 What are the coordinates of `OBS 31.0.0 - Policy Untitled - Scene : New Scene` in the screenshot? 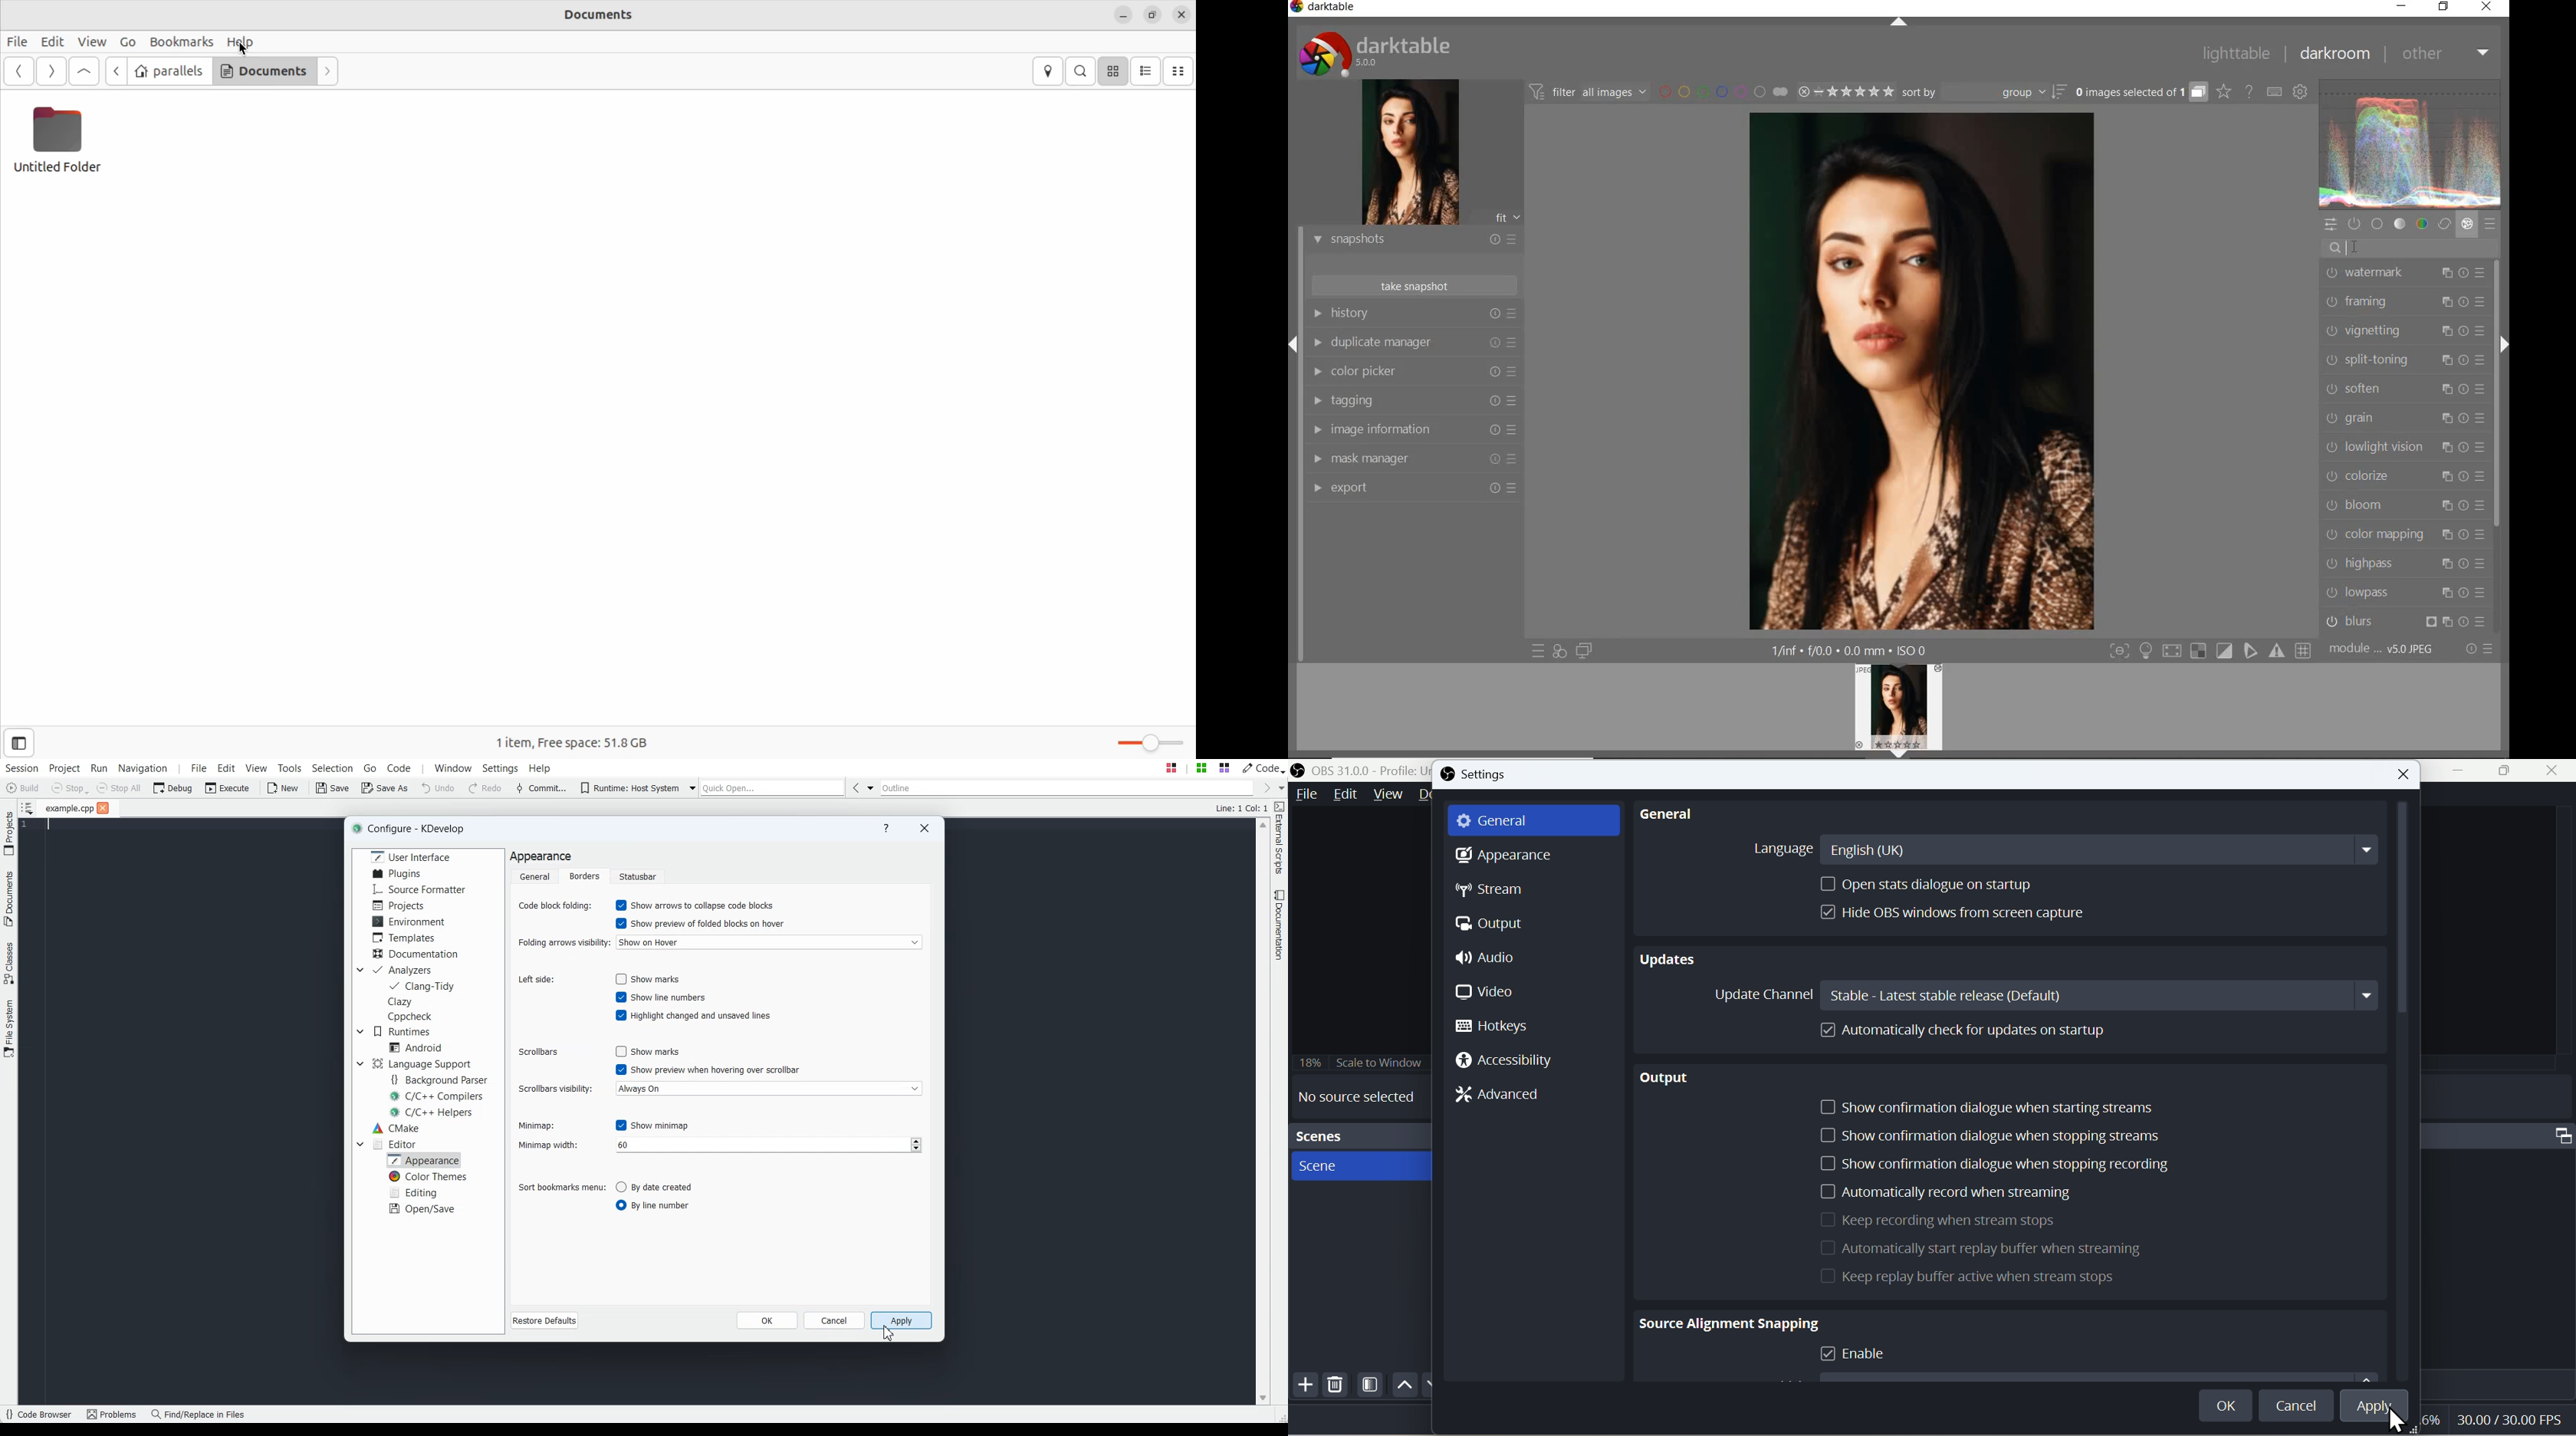 It's located at (1361, 770).